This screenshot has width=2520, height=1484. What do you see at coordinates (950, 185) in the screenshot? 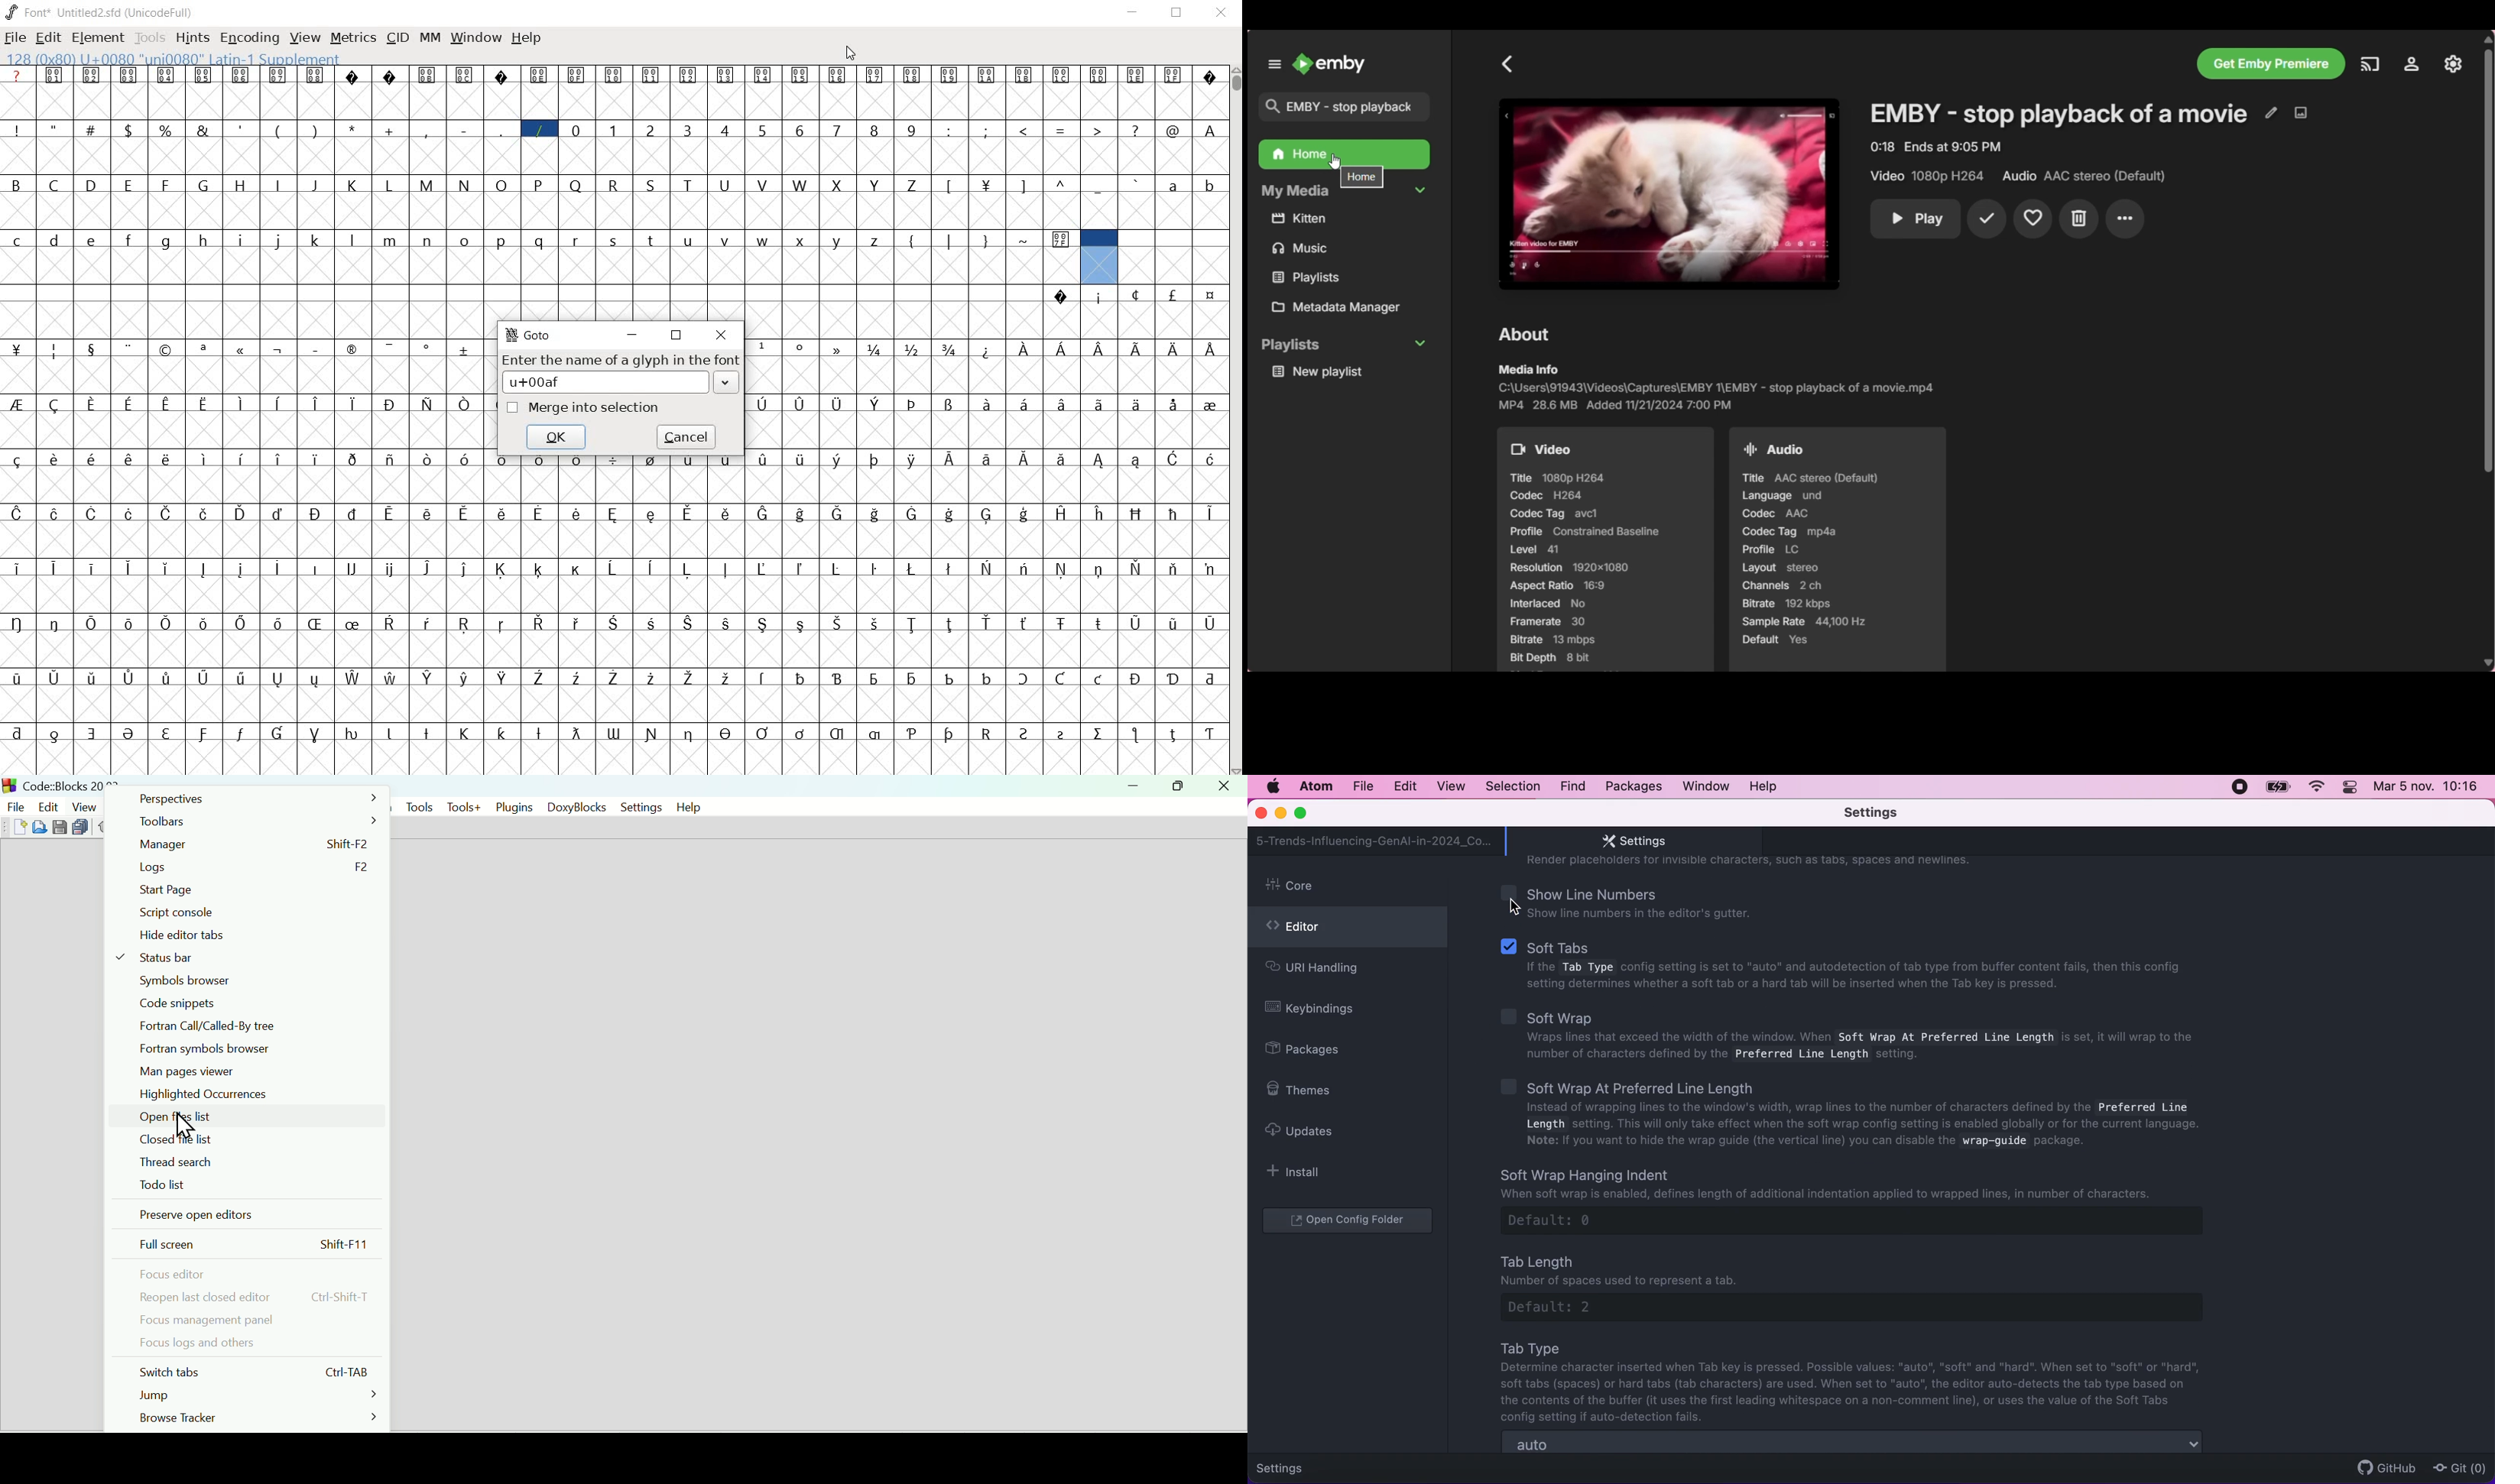
I see `[` at bounding box center [950, 185].